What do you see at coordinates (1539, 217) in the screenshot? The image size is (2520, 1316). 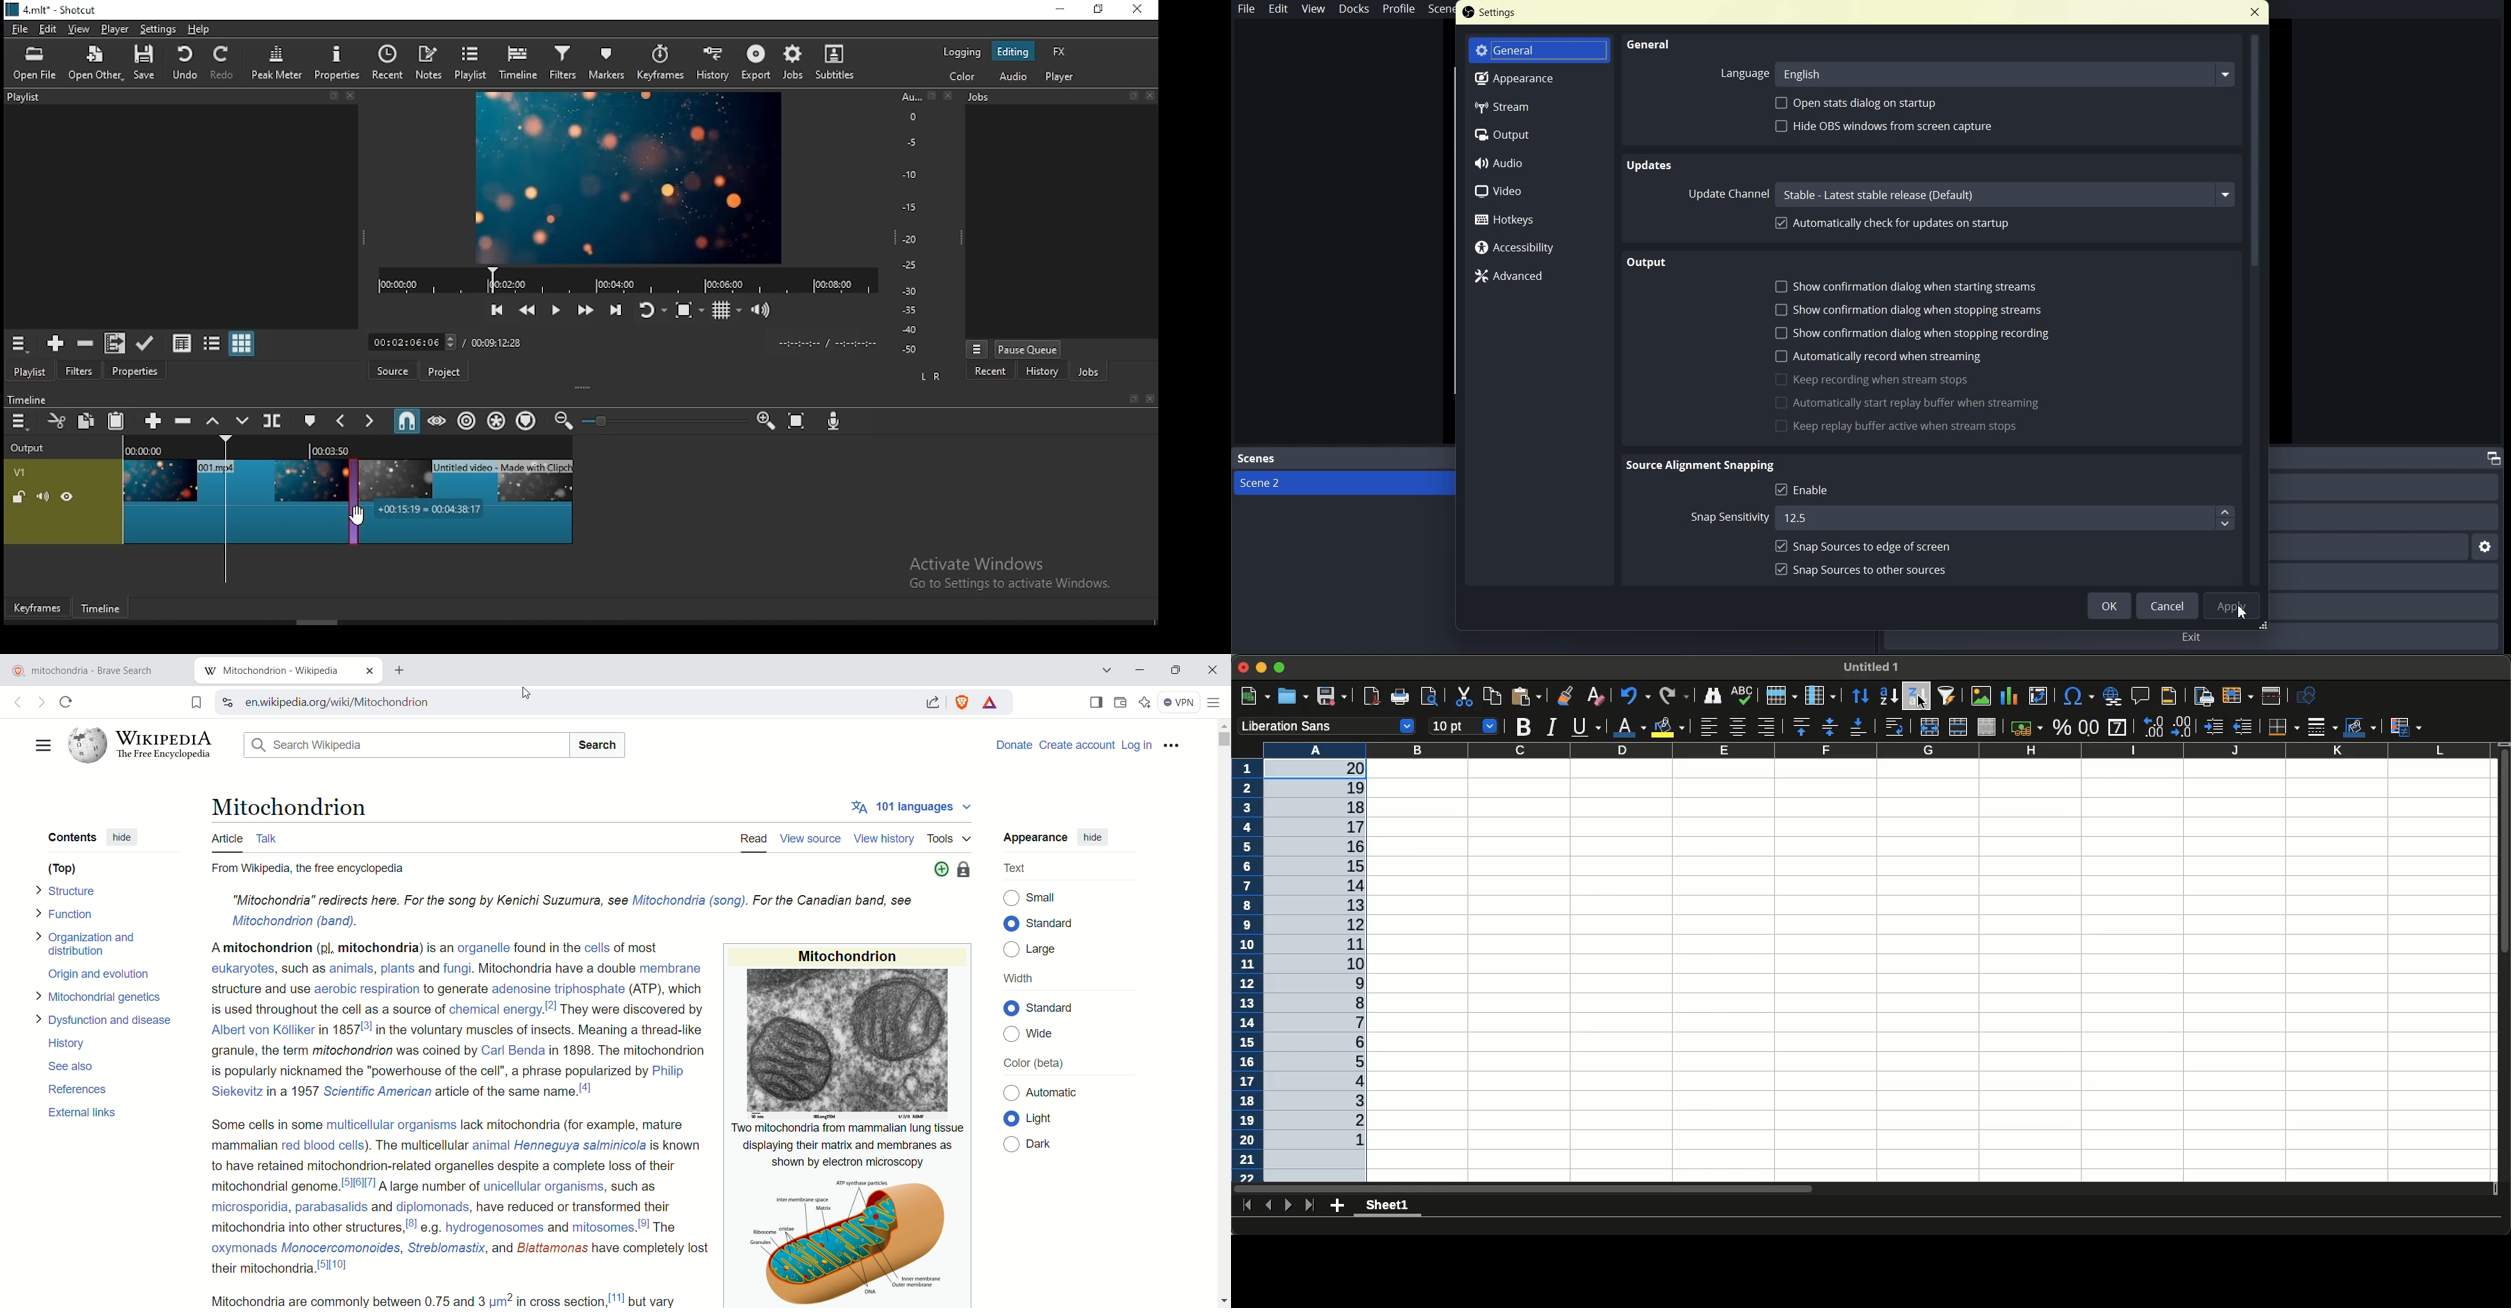 I see `Hotkeys` at bounding box center [1539, 217].